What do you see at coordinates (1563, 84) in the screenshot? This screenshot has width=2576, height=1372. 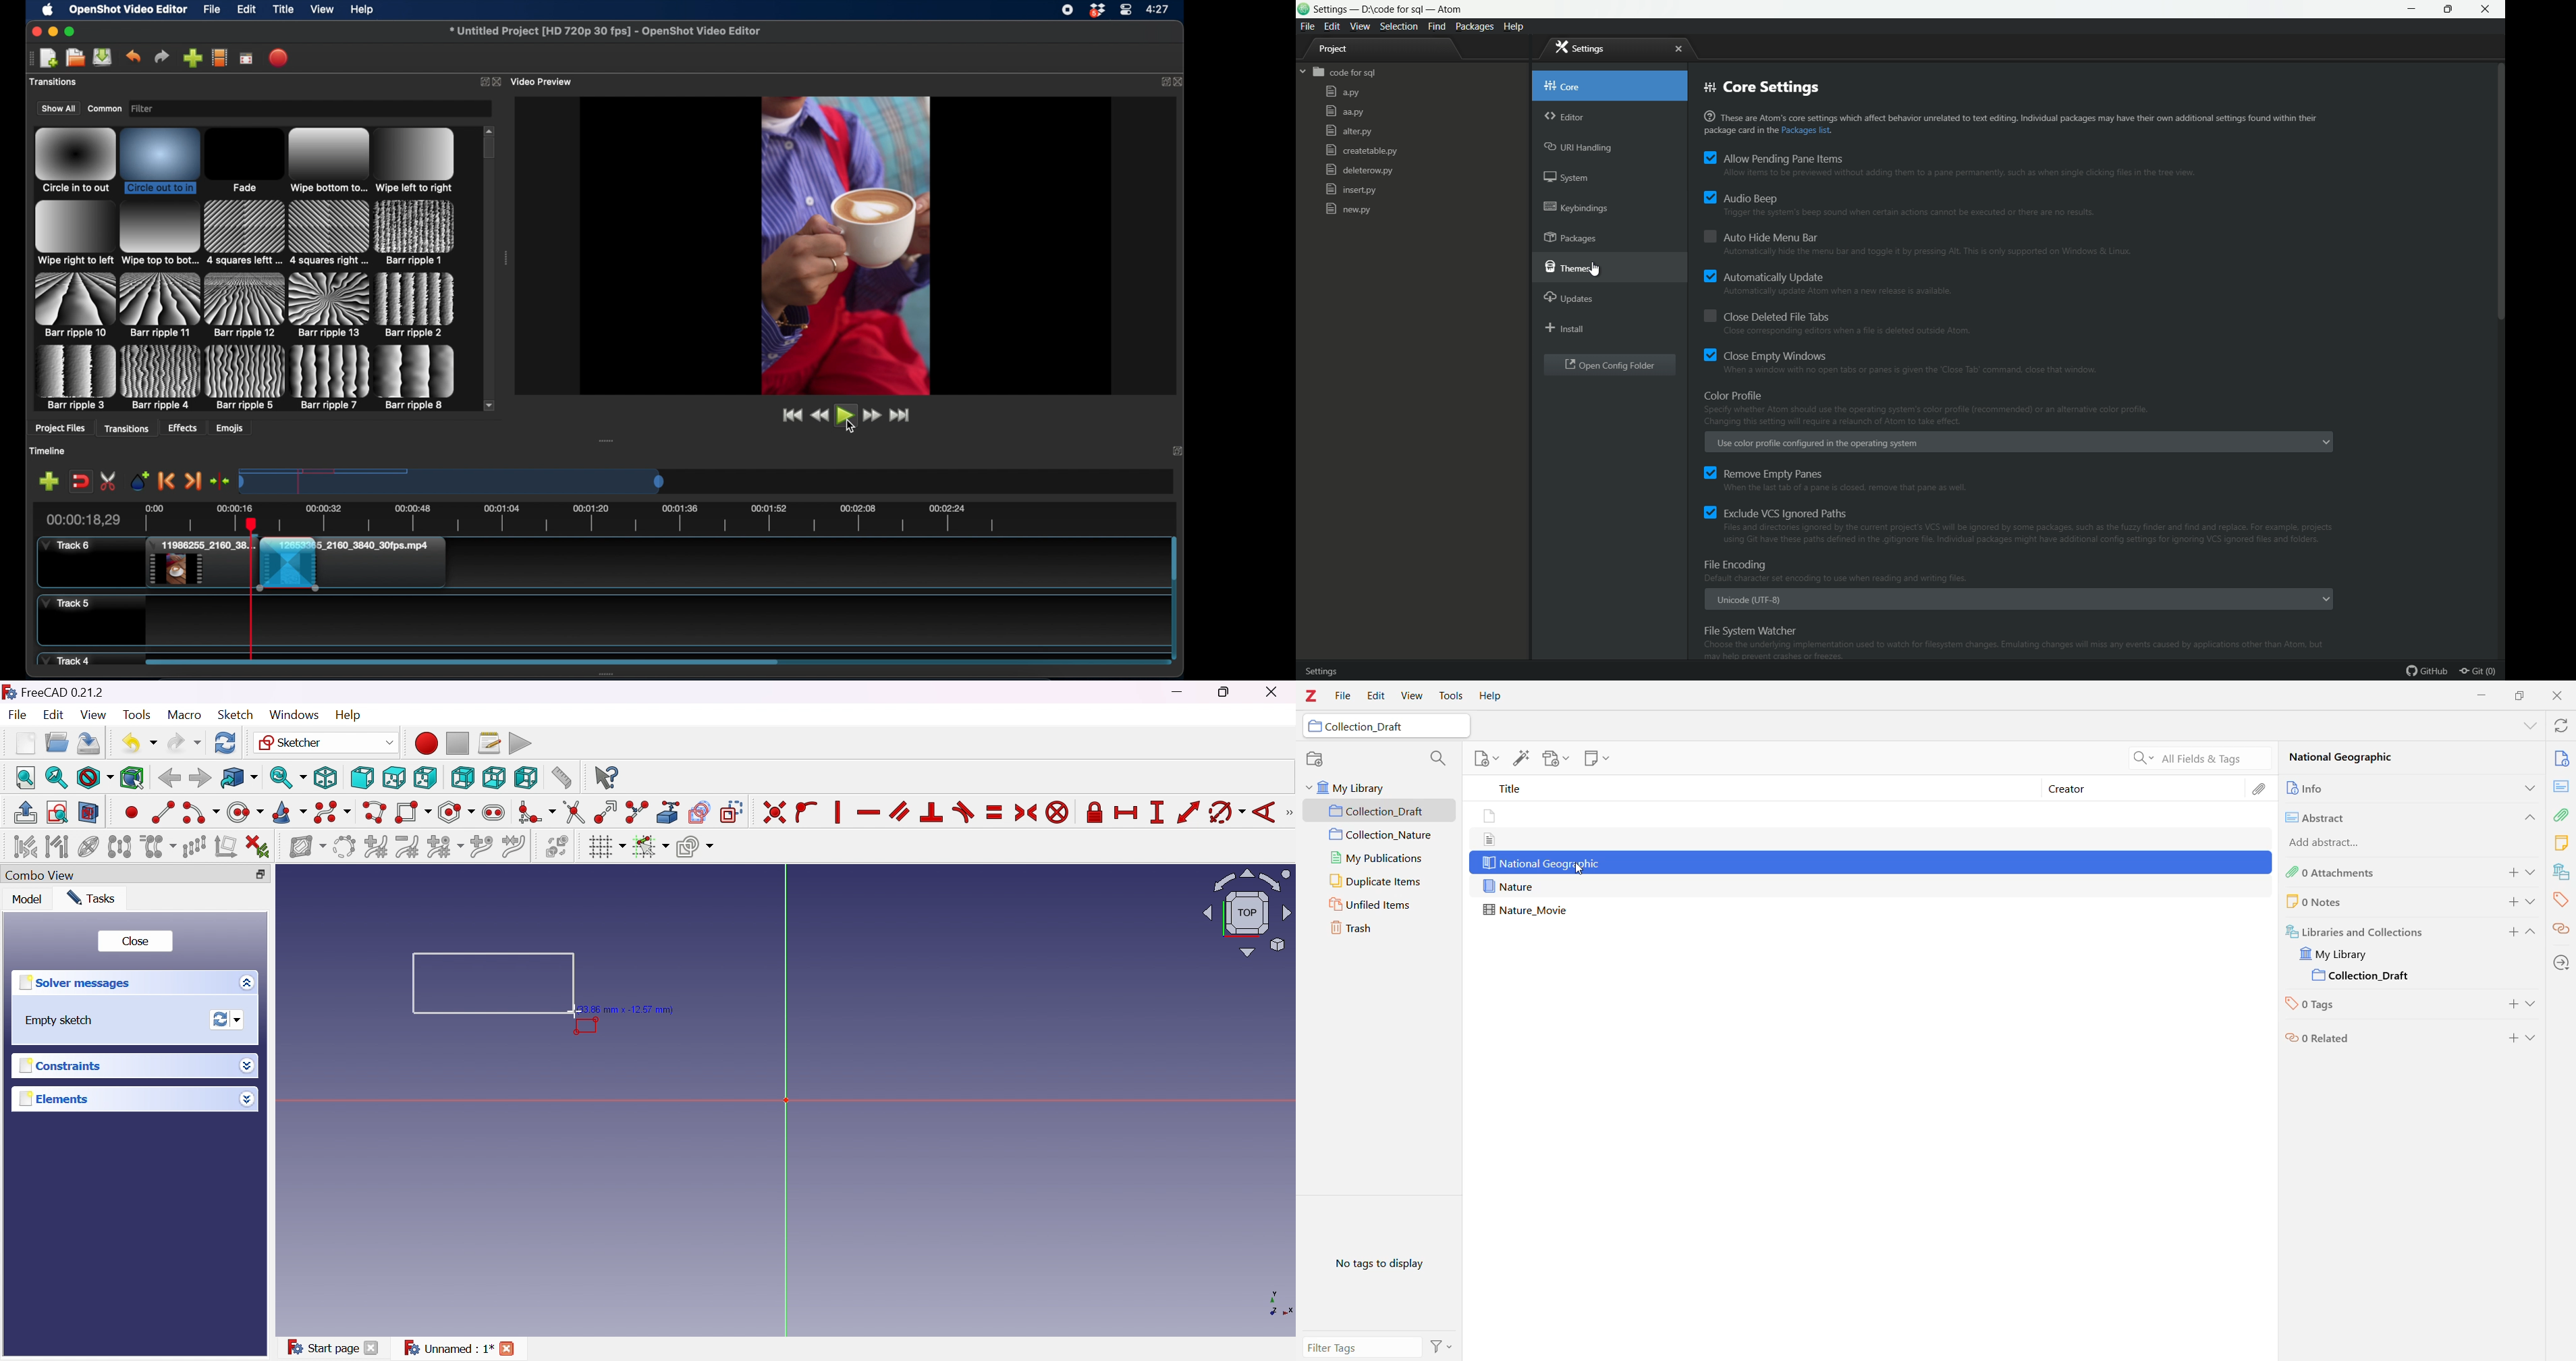 I see `core` at bounding box center [1563, 84].